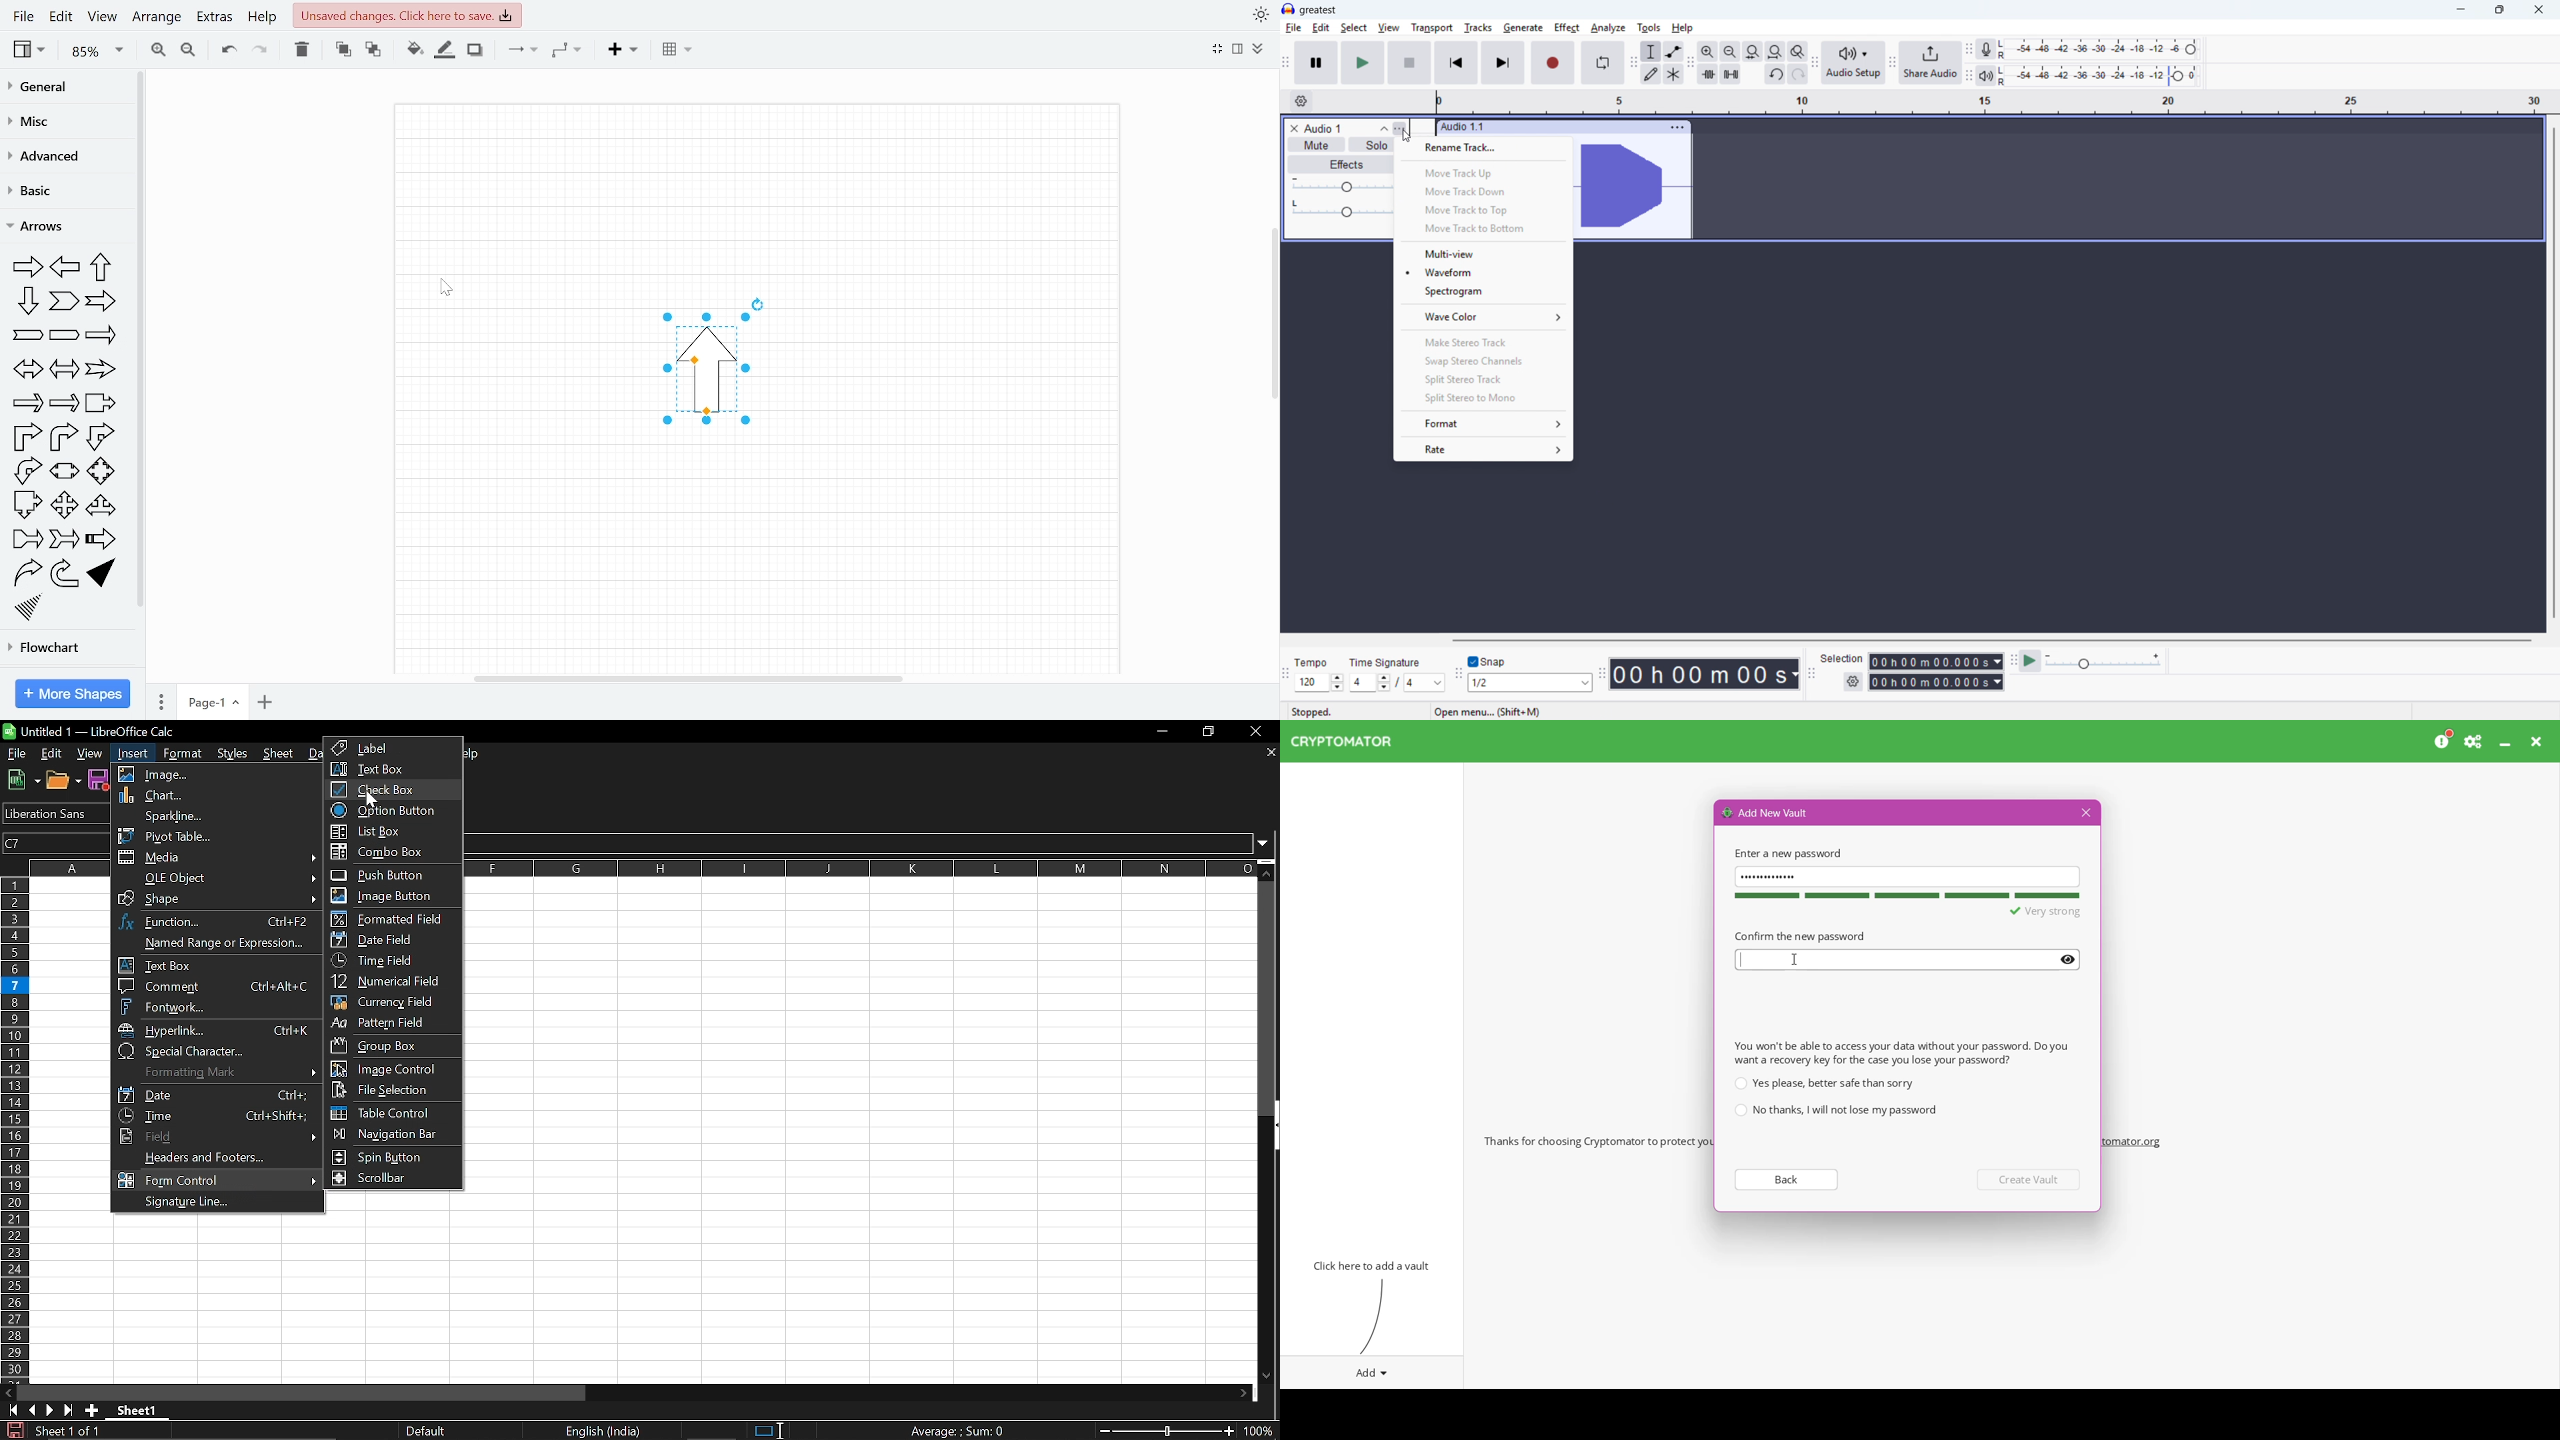 The height and width of the screenshot is (1456, 2576). I want to click on time signature, so click(1386, 663).